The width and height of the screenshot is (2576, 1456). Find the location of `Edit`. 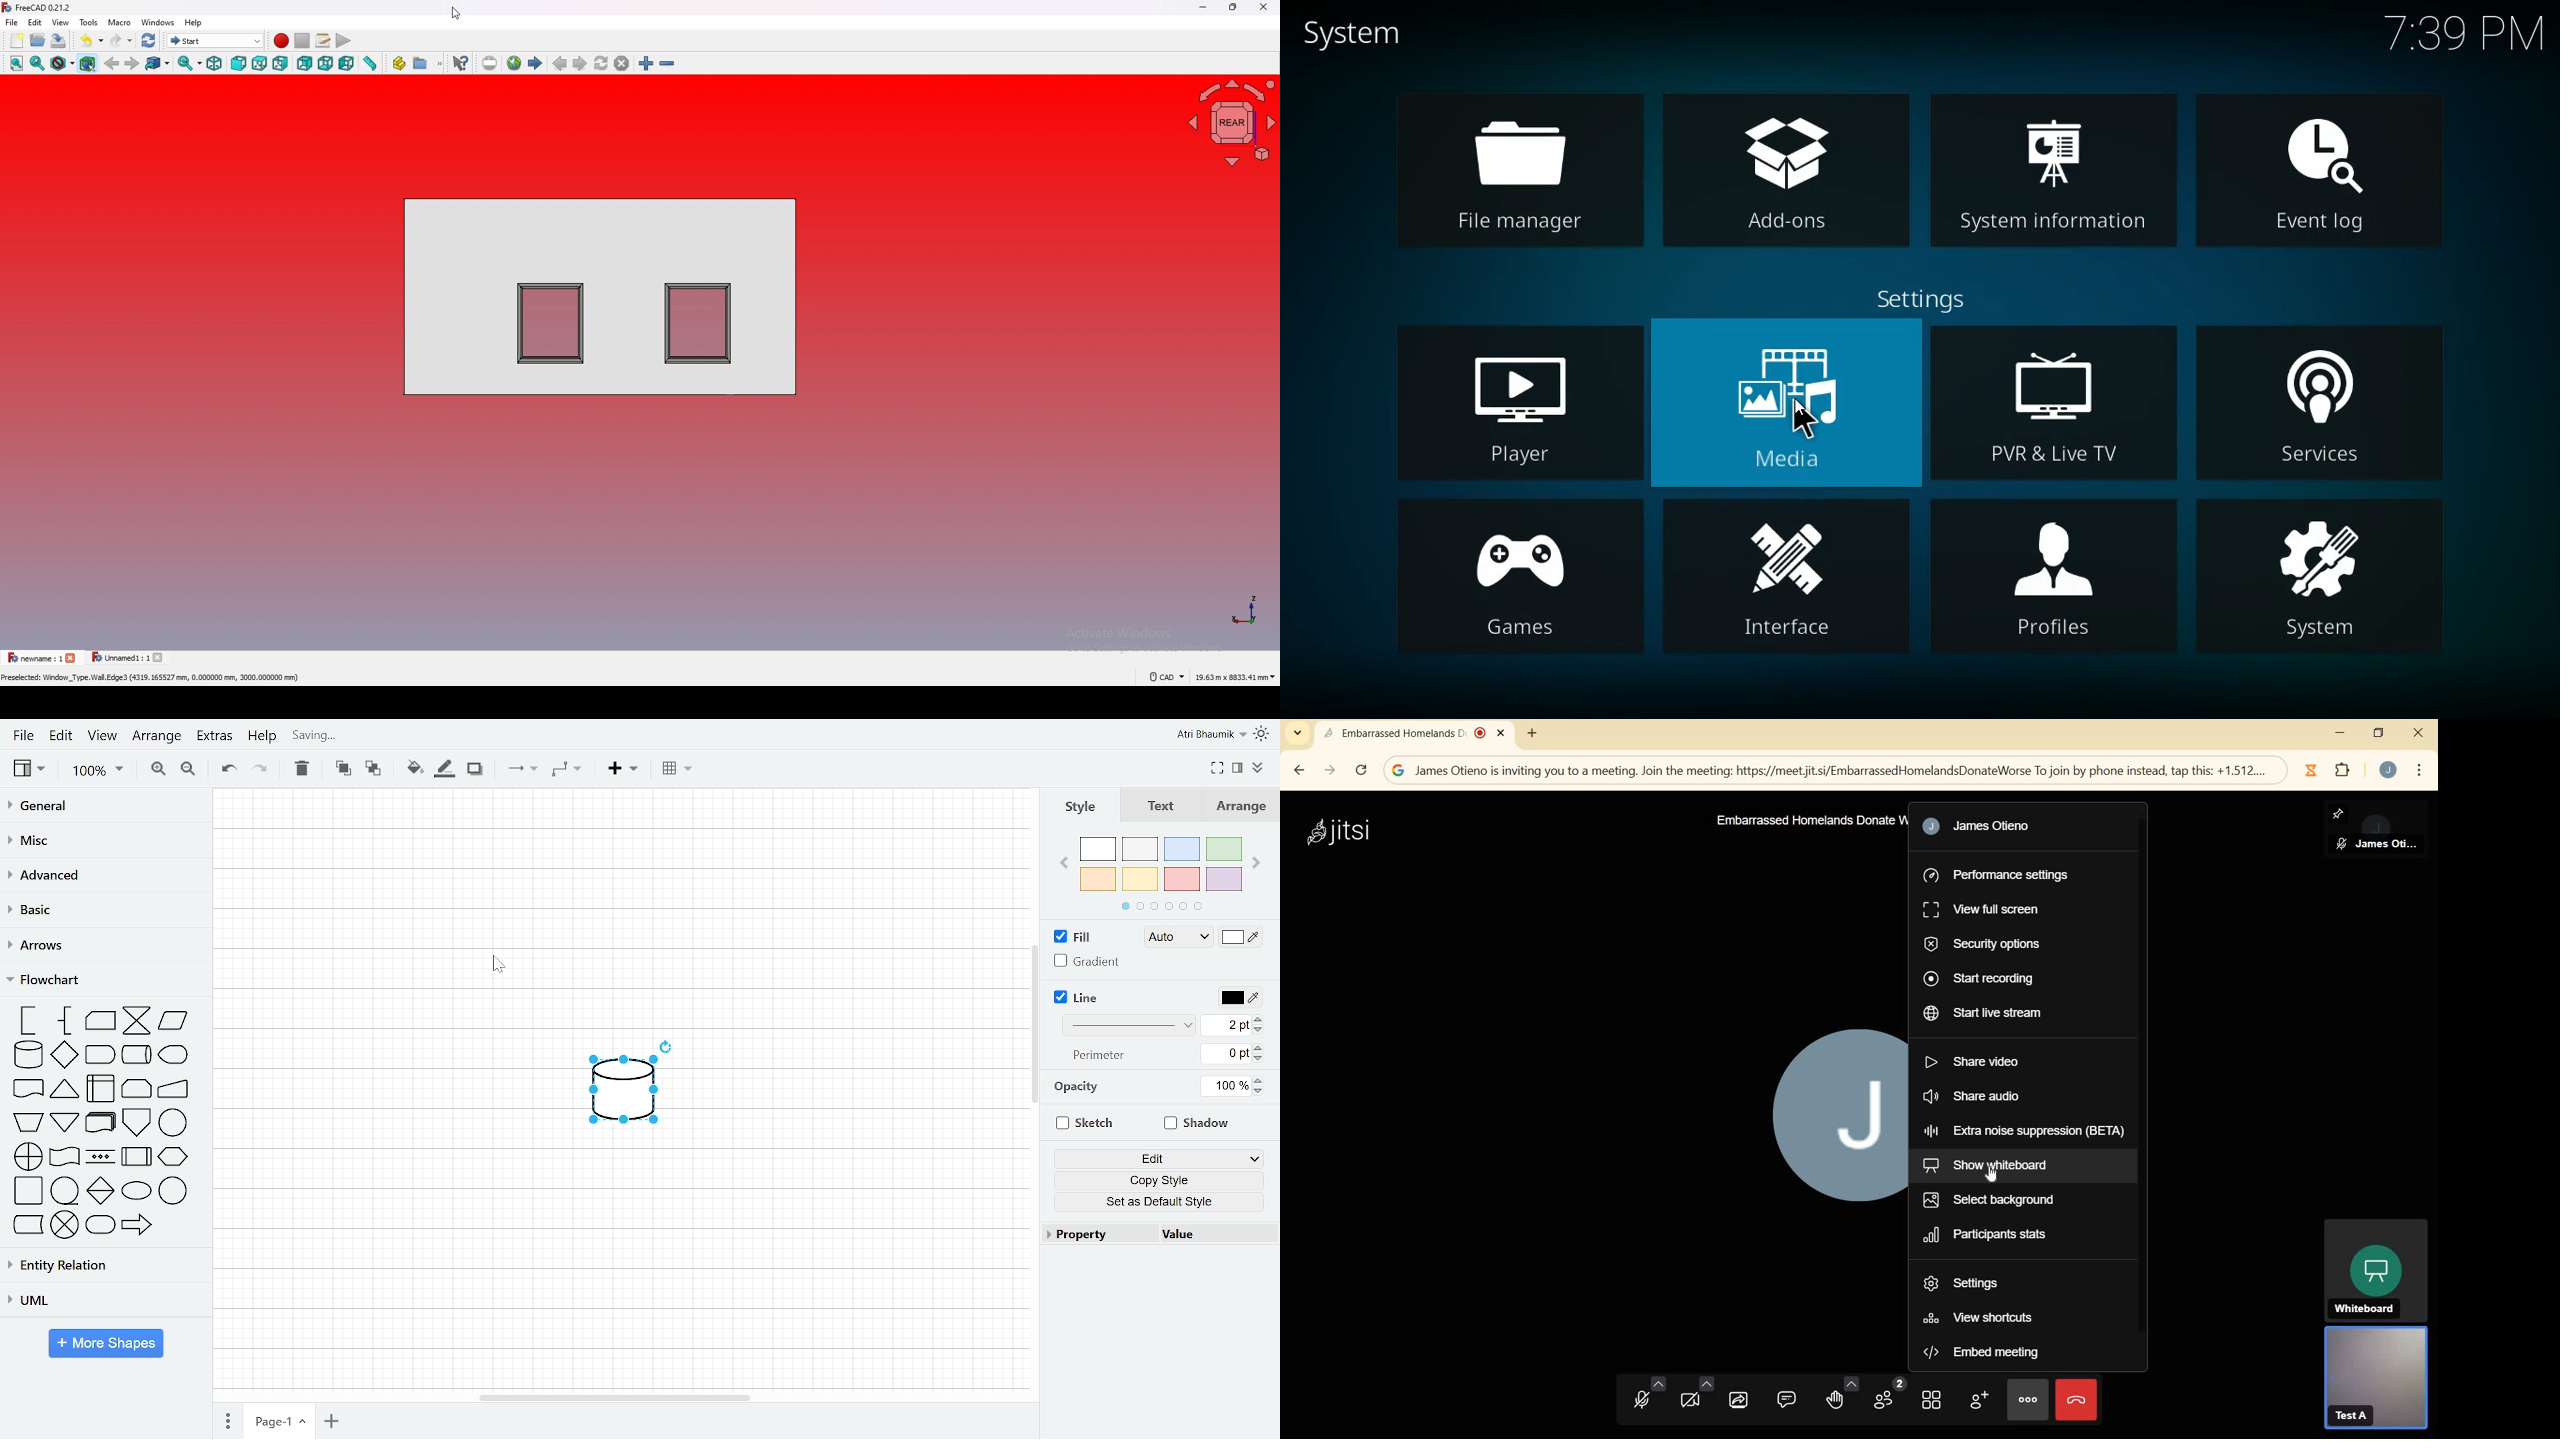

Edit is located at coordinates (62, 738).